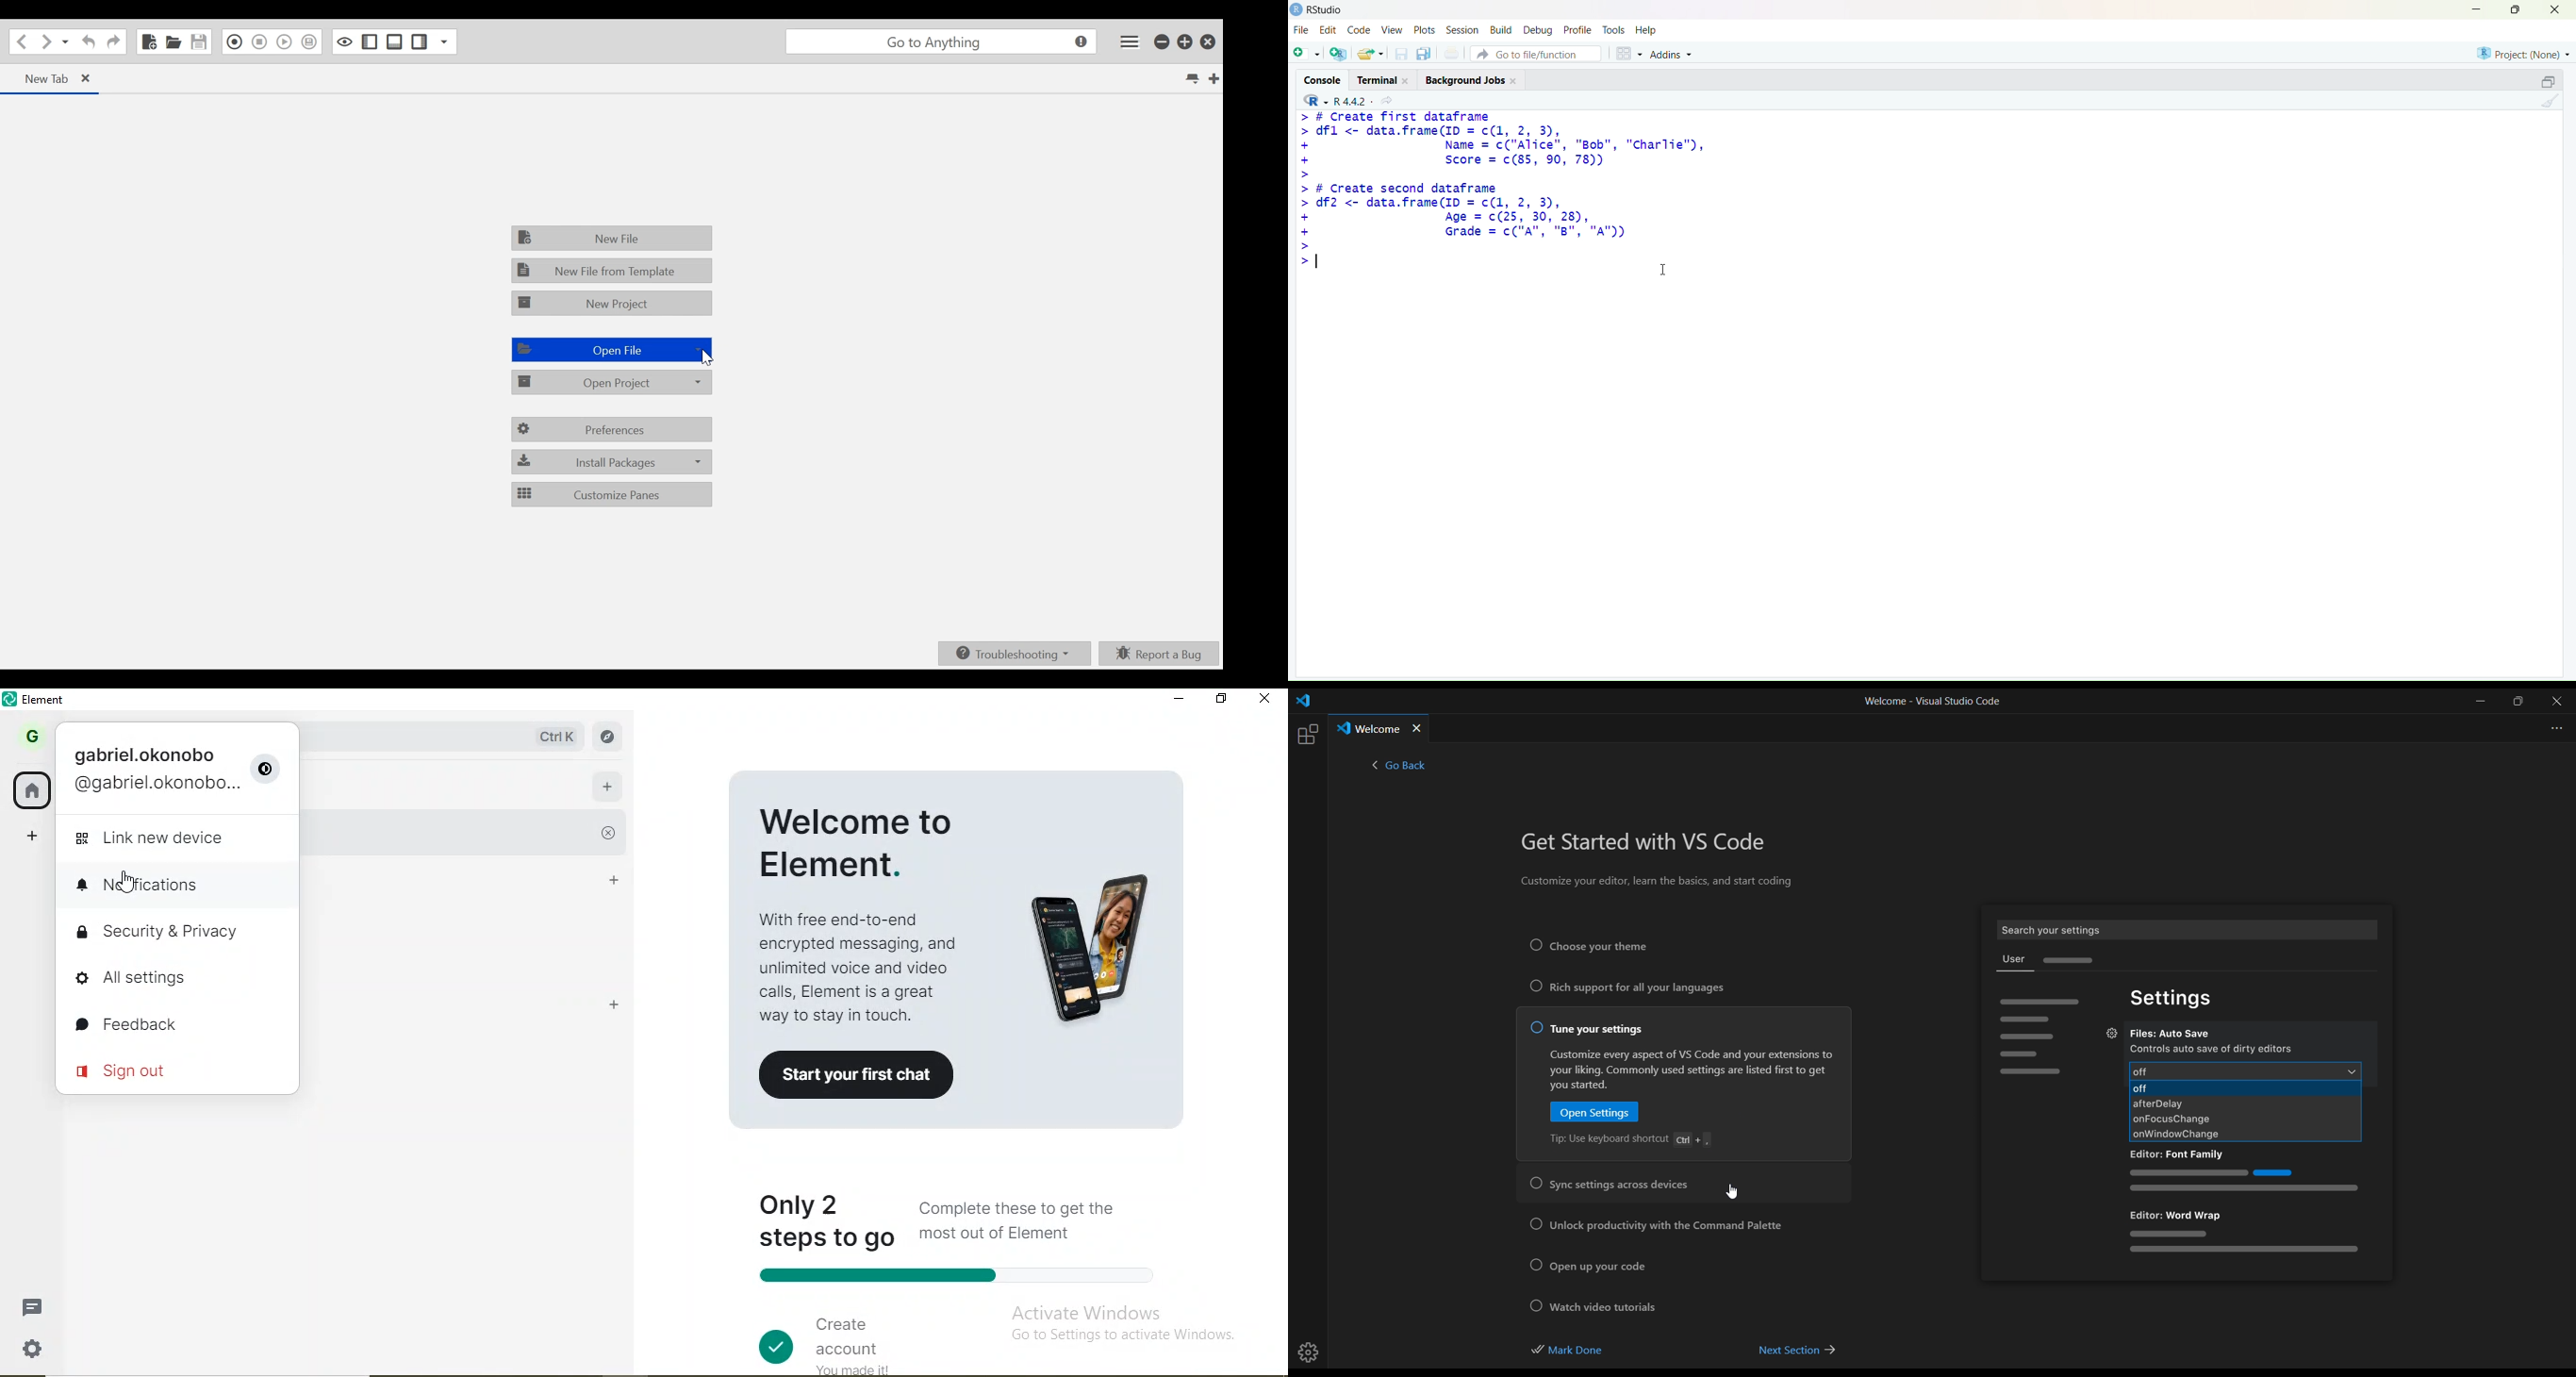  Describe the element at coordinates (1305, 52) in the screenshot. I see `new file` at that location.